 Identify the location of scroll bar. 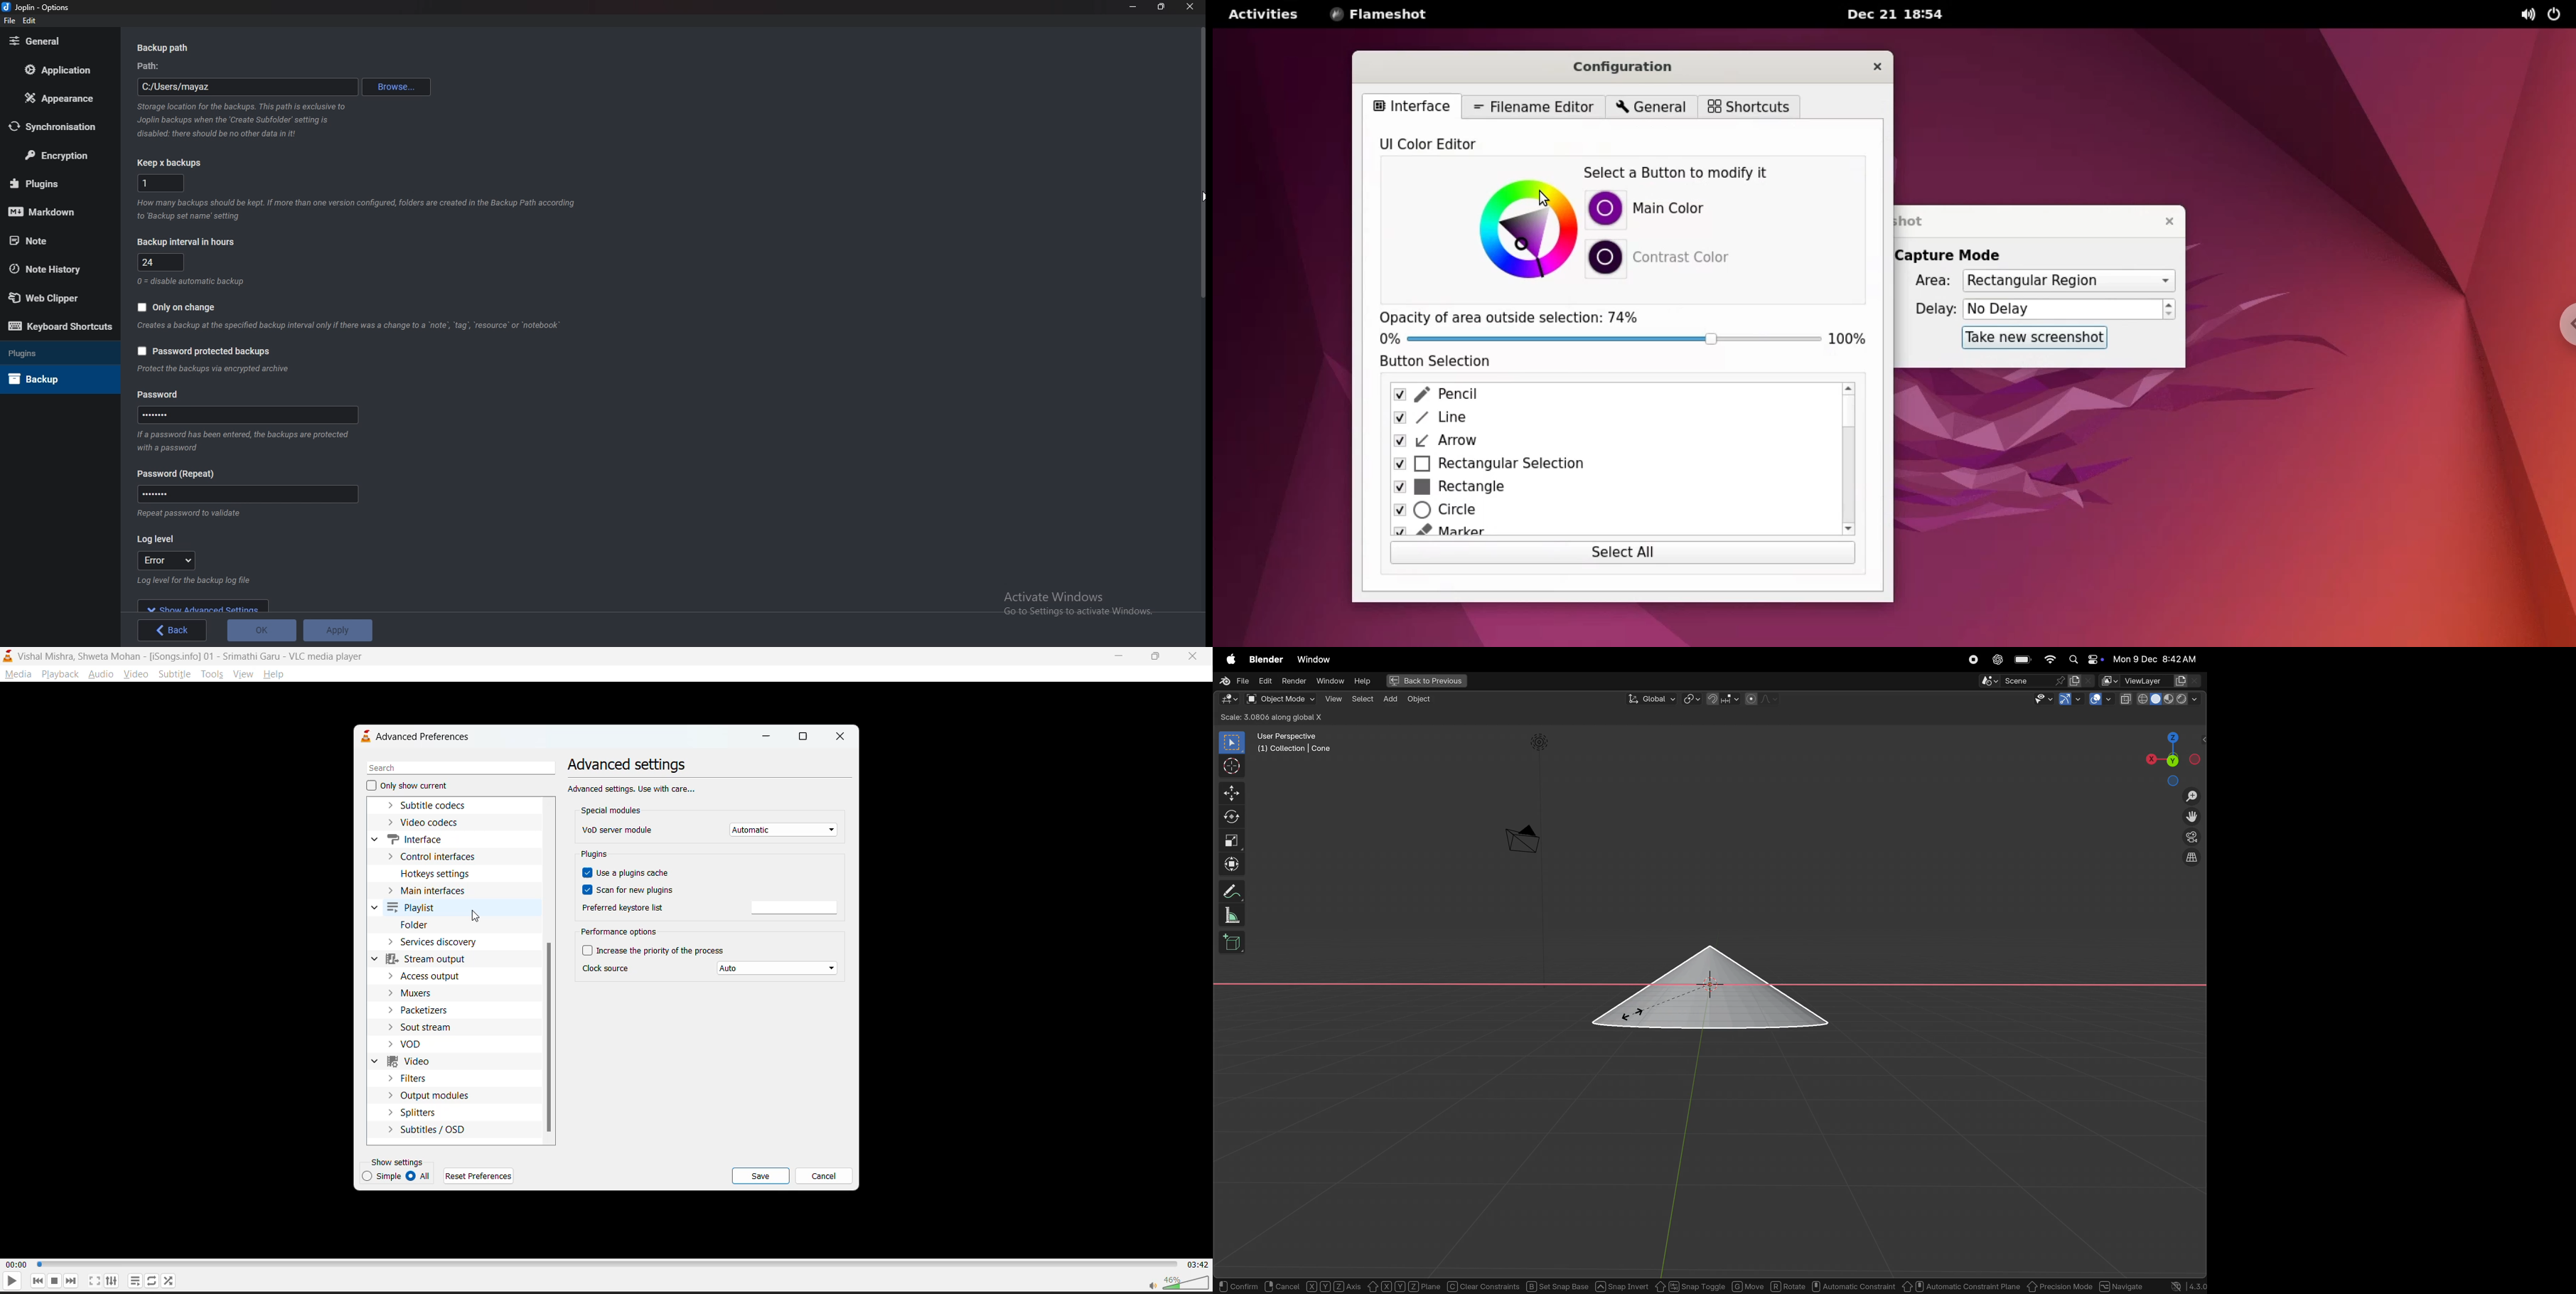
(1846, 461).